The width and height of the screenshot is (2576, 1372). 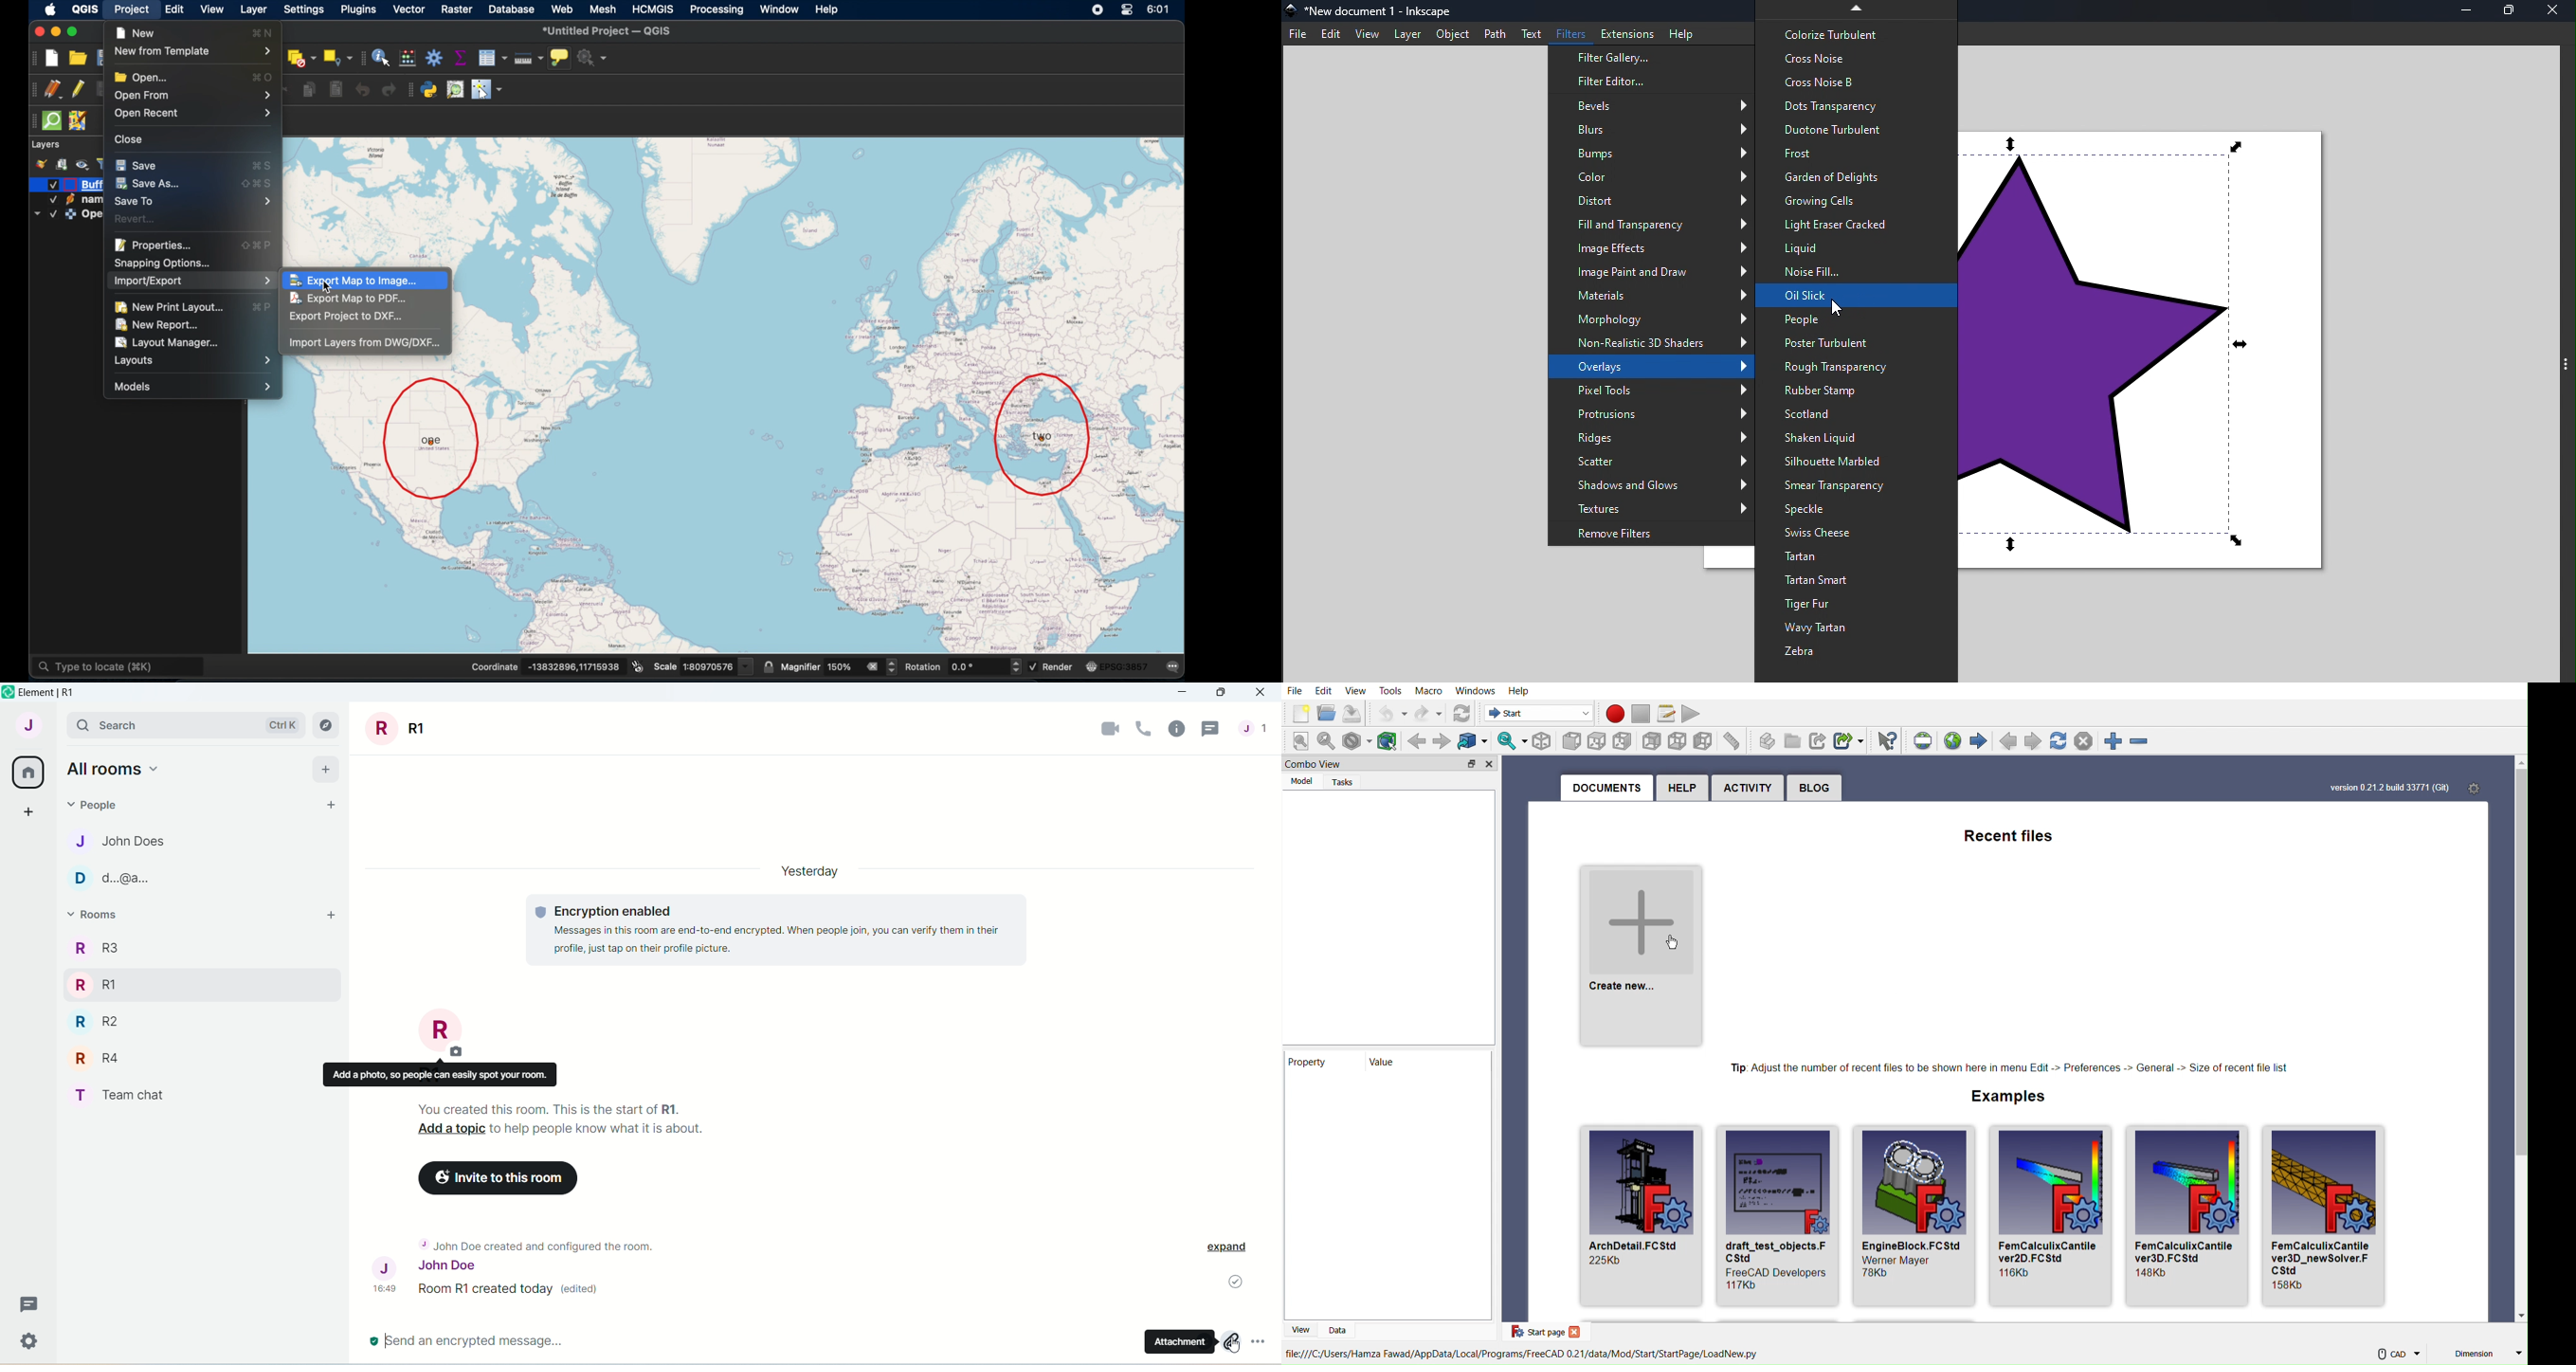 What do you see at coordinates (1265, 1346) in the screenshot?
I see `options` at bounding box center [1265, 1346].